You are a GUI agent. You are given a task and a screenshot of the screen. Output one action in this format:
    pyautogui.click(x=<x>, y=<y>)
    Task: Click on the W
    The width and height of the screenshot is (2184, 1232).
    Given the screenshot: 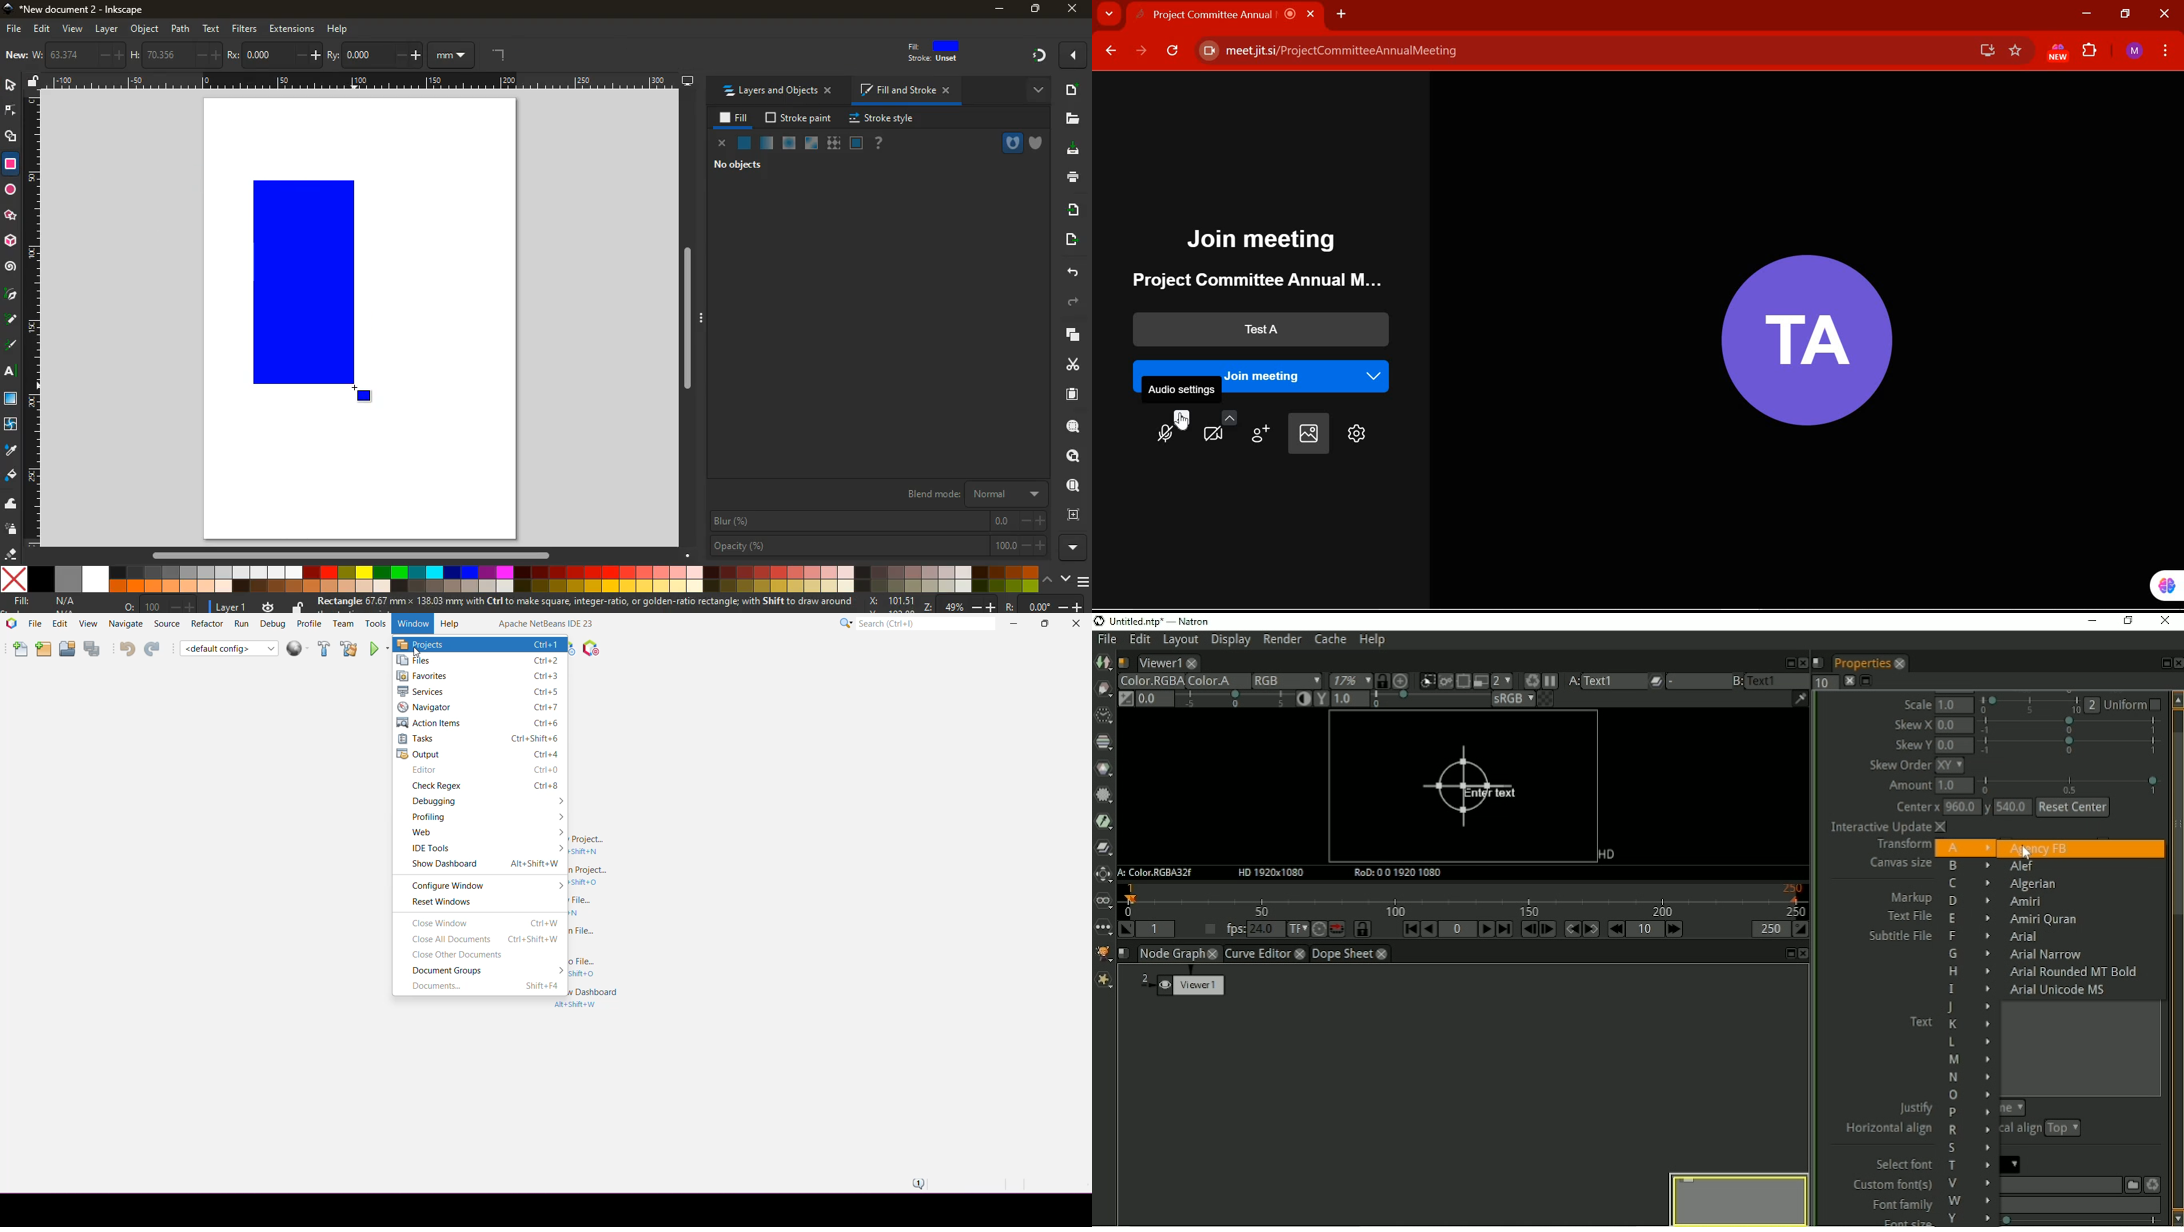 What is the action you would take?
    pyautogui.click(x=1969, y=1200)
    